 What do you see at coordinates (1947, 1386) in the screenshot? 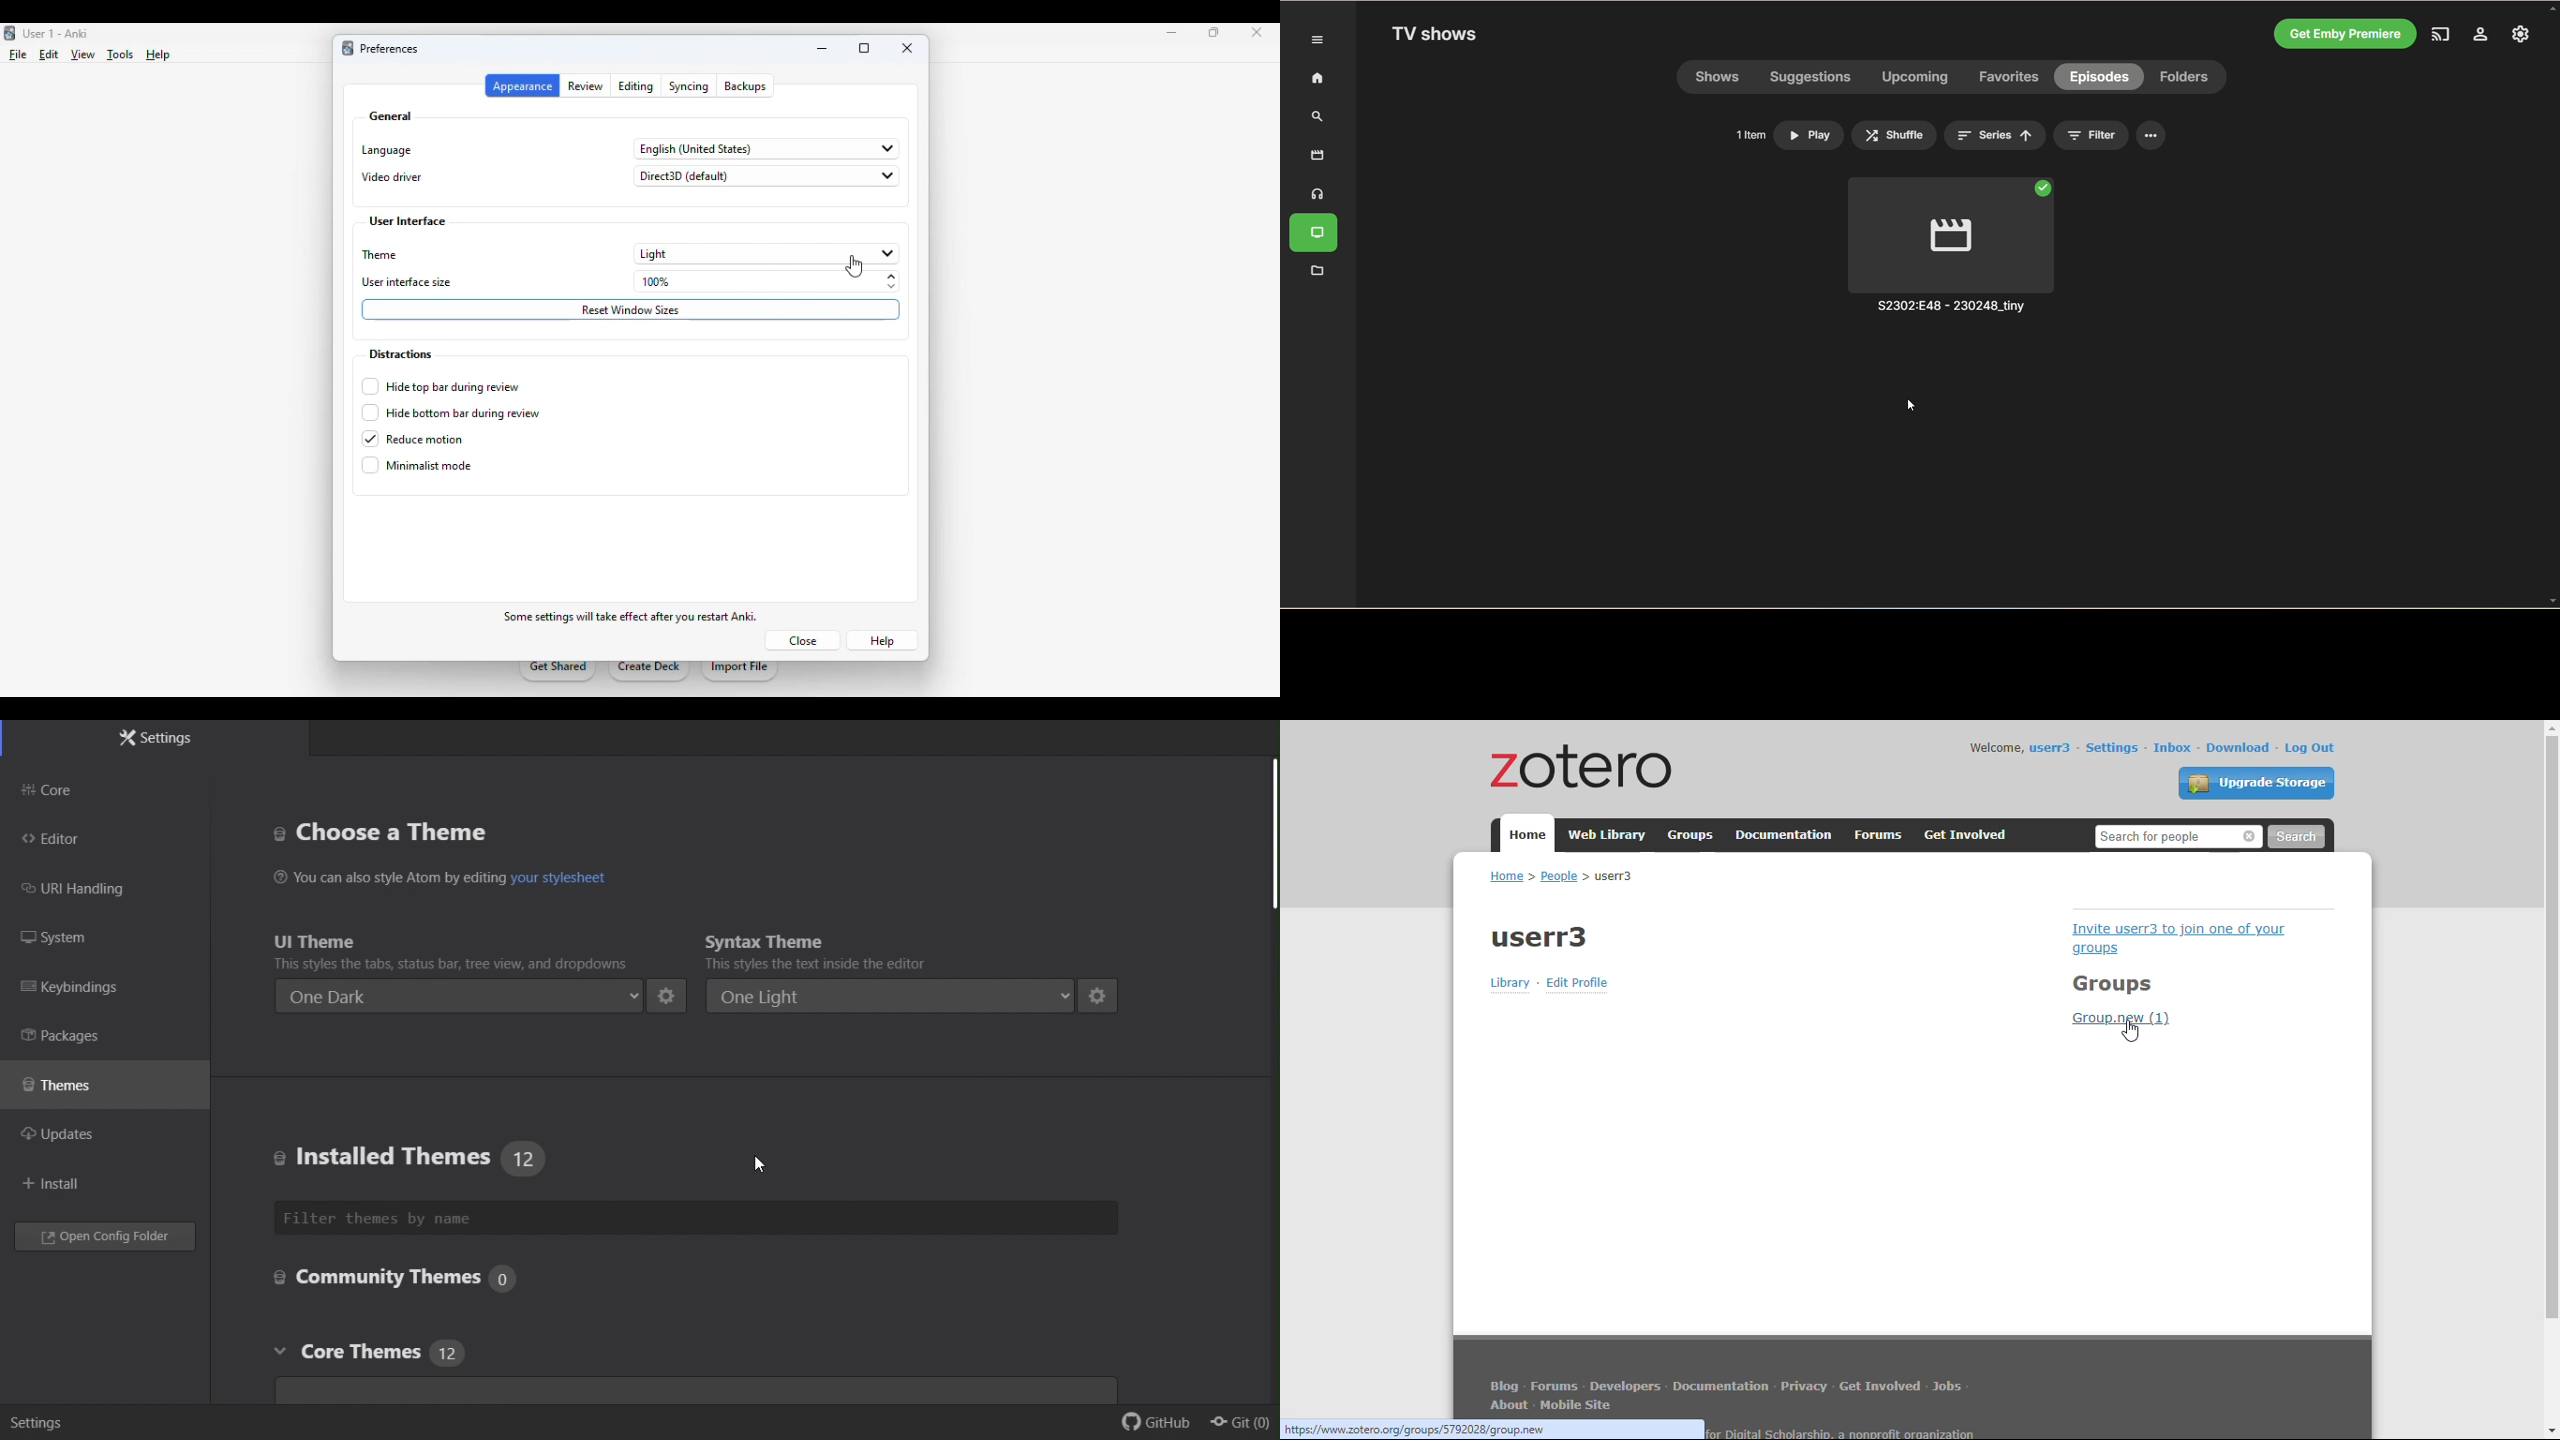
I see `jobs` at bounding box center [1947, 1386].